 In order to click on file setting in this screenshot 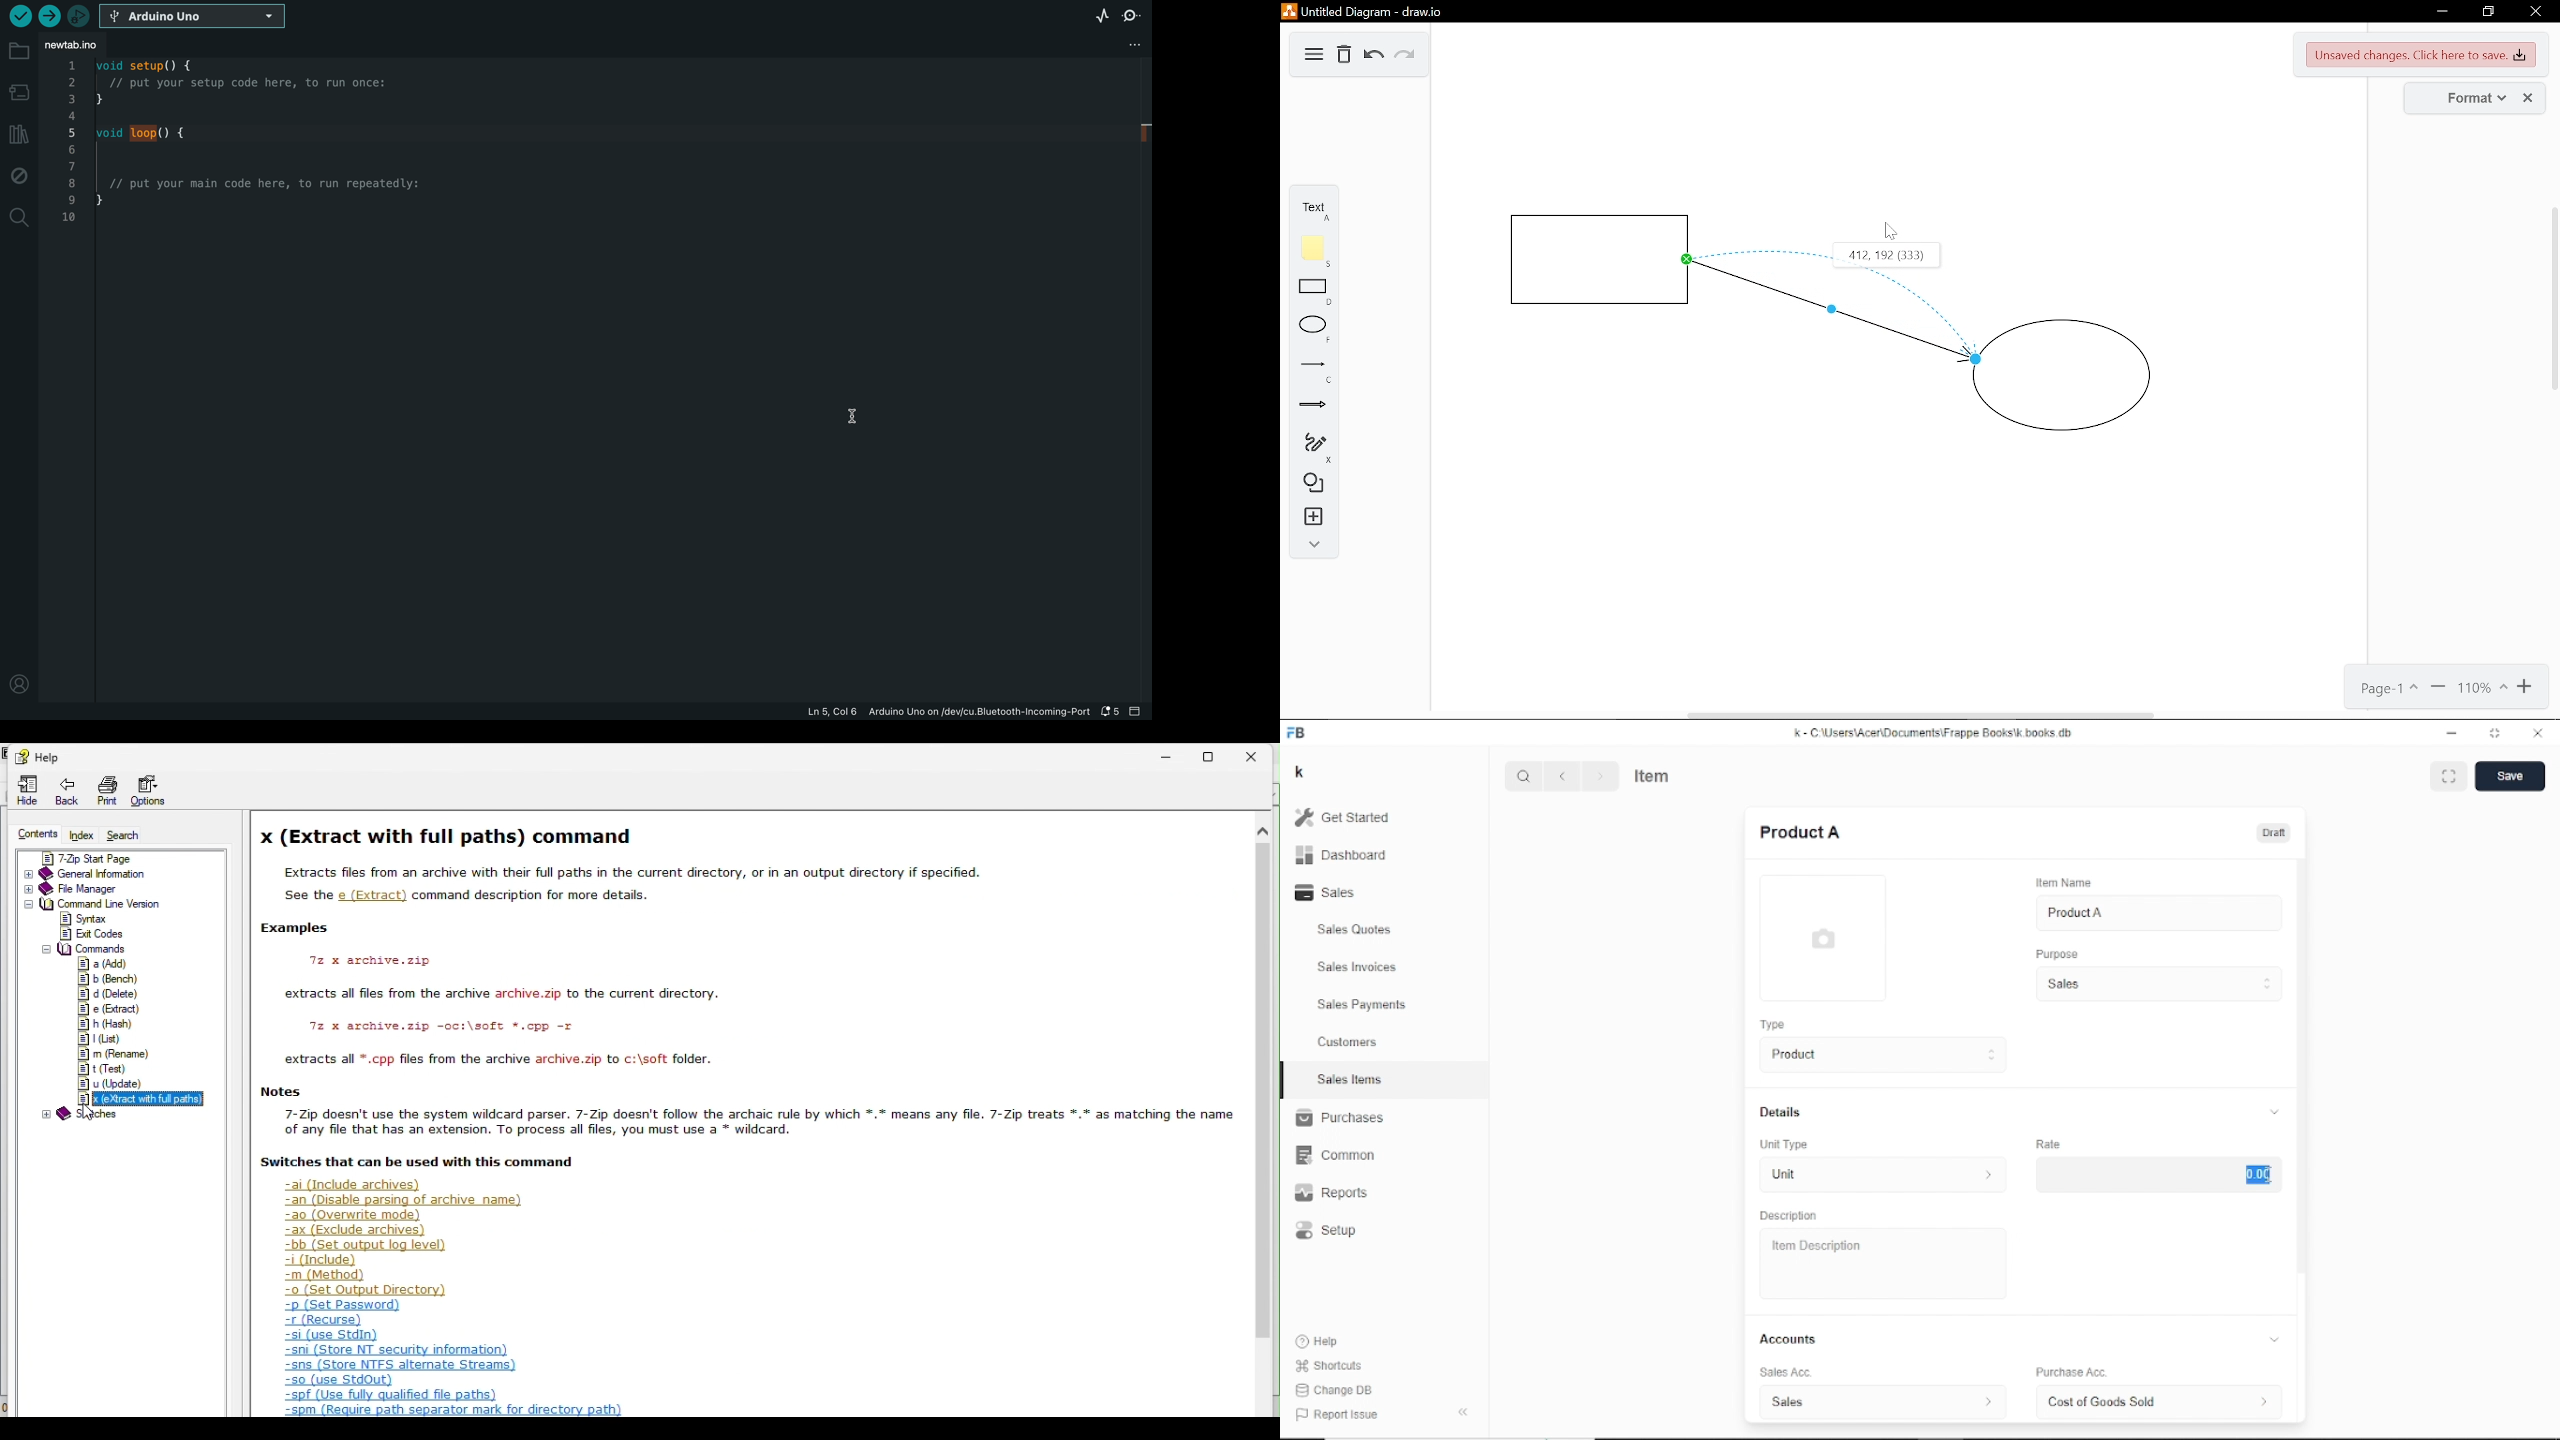, I will do `click(1113, 44)`.